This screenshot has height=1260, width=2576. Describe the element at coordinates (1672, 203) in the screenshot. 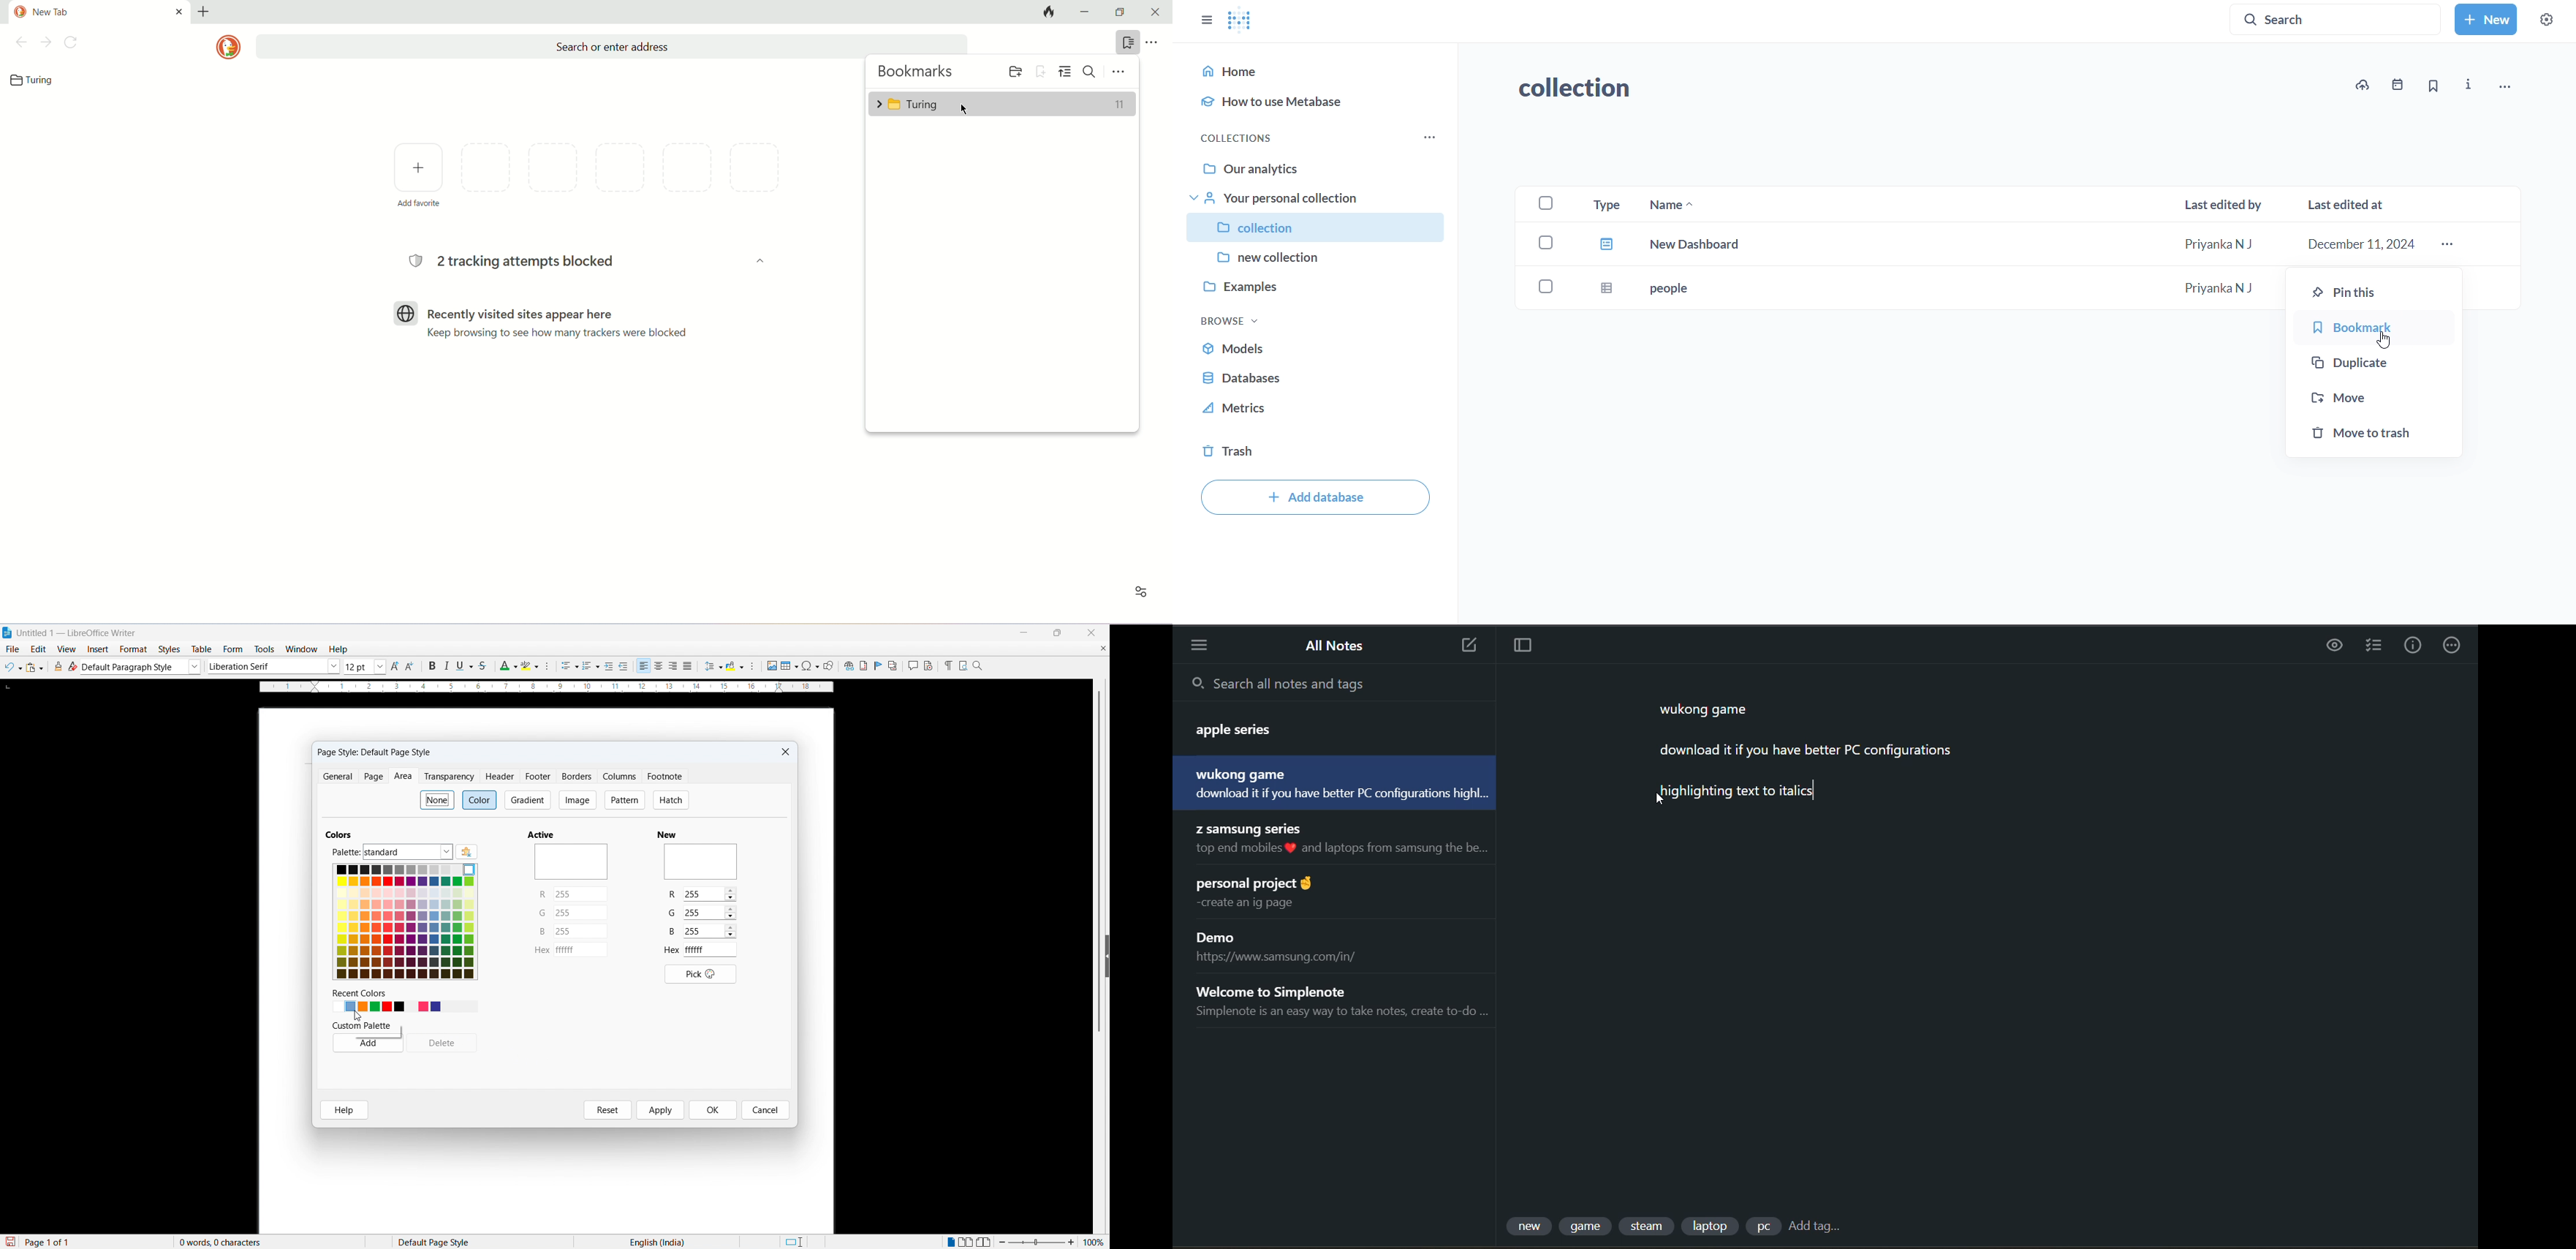

I see `name` at that location.